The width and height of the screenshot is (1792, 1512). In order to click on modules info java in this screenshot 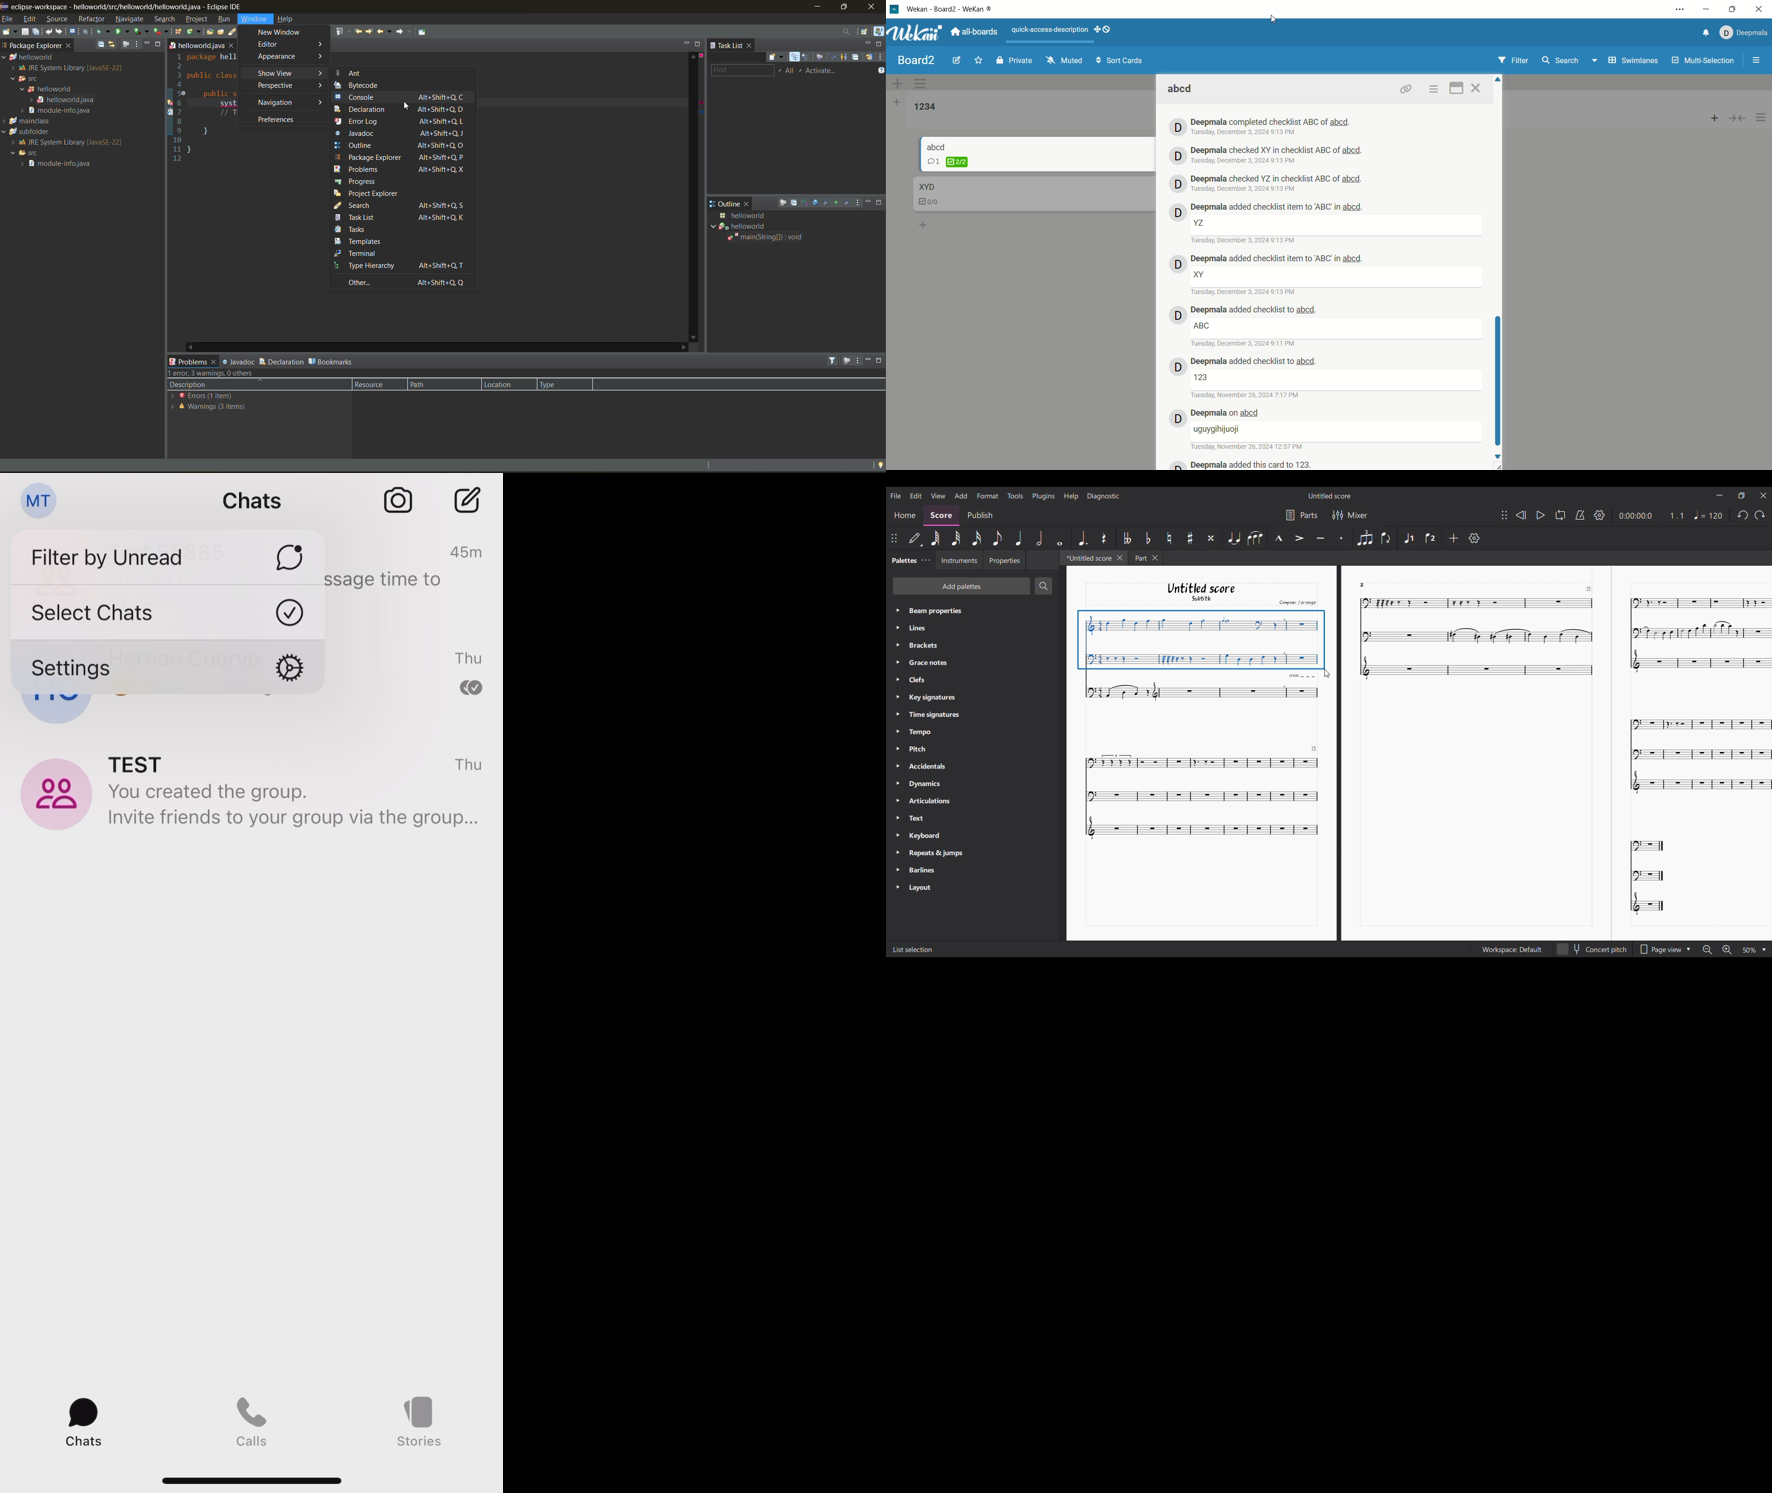, I will do `click(65, 111)`.